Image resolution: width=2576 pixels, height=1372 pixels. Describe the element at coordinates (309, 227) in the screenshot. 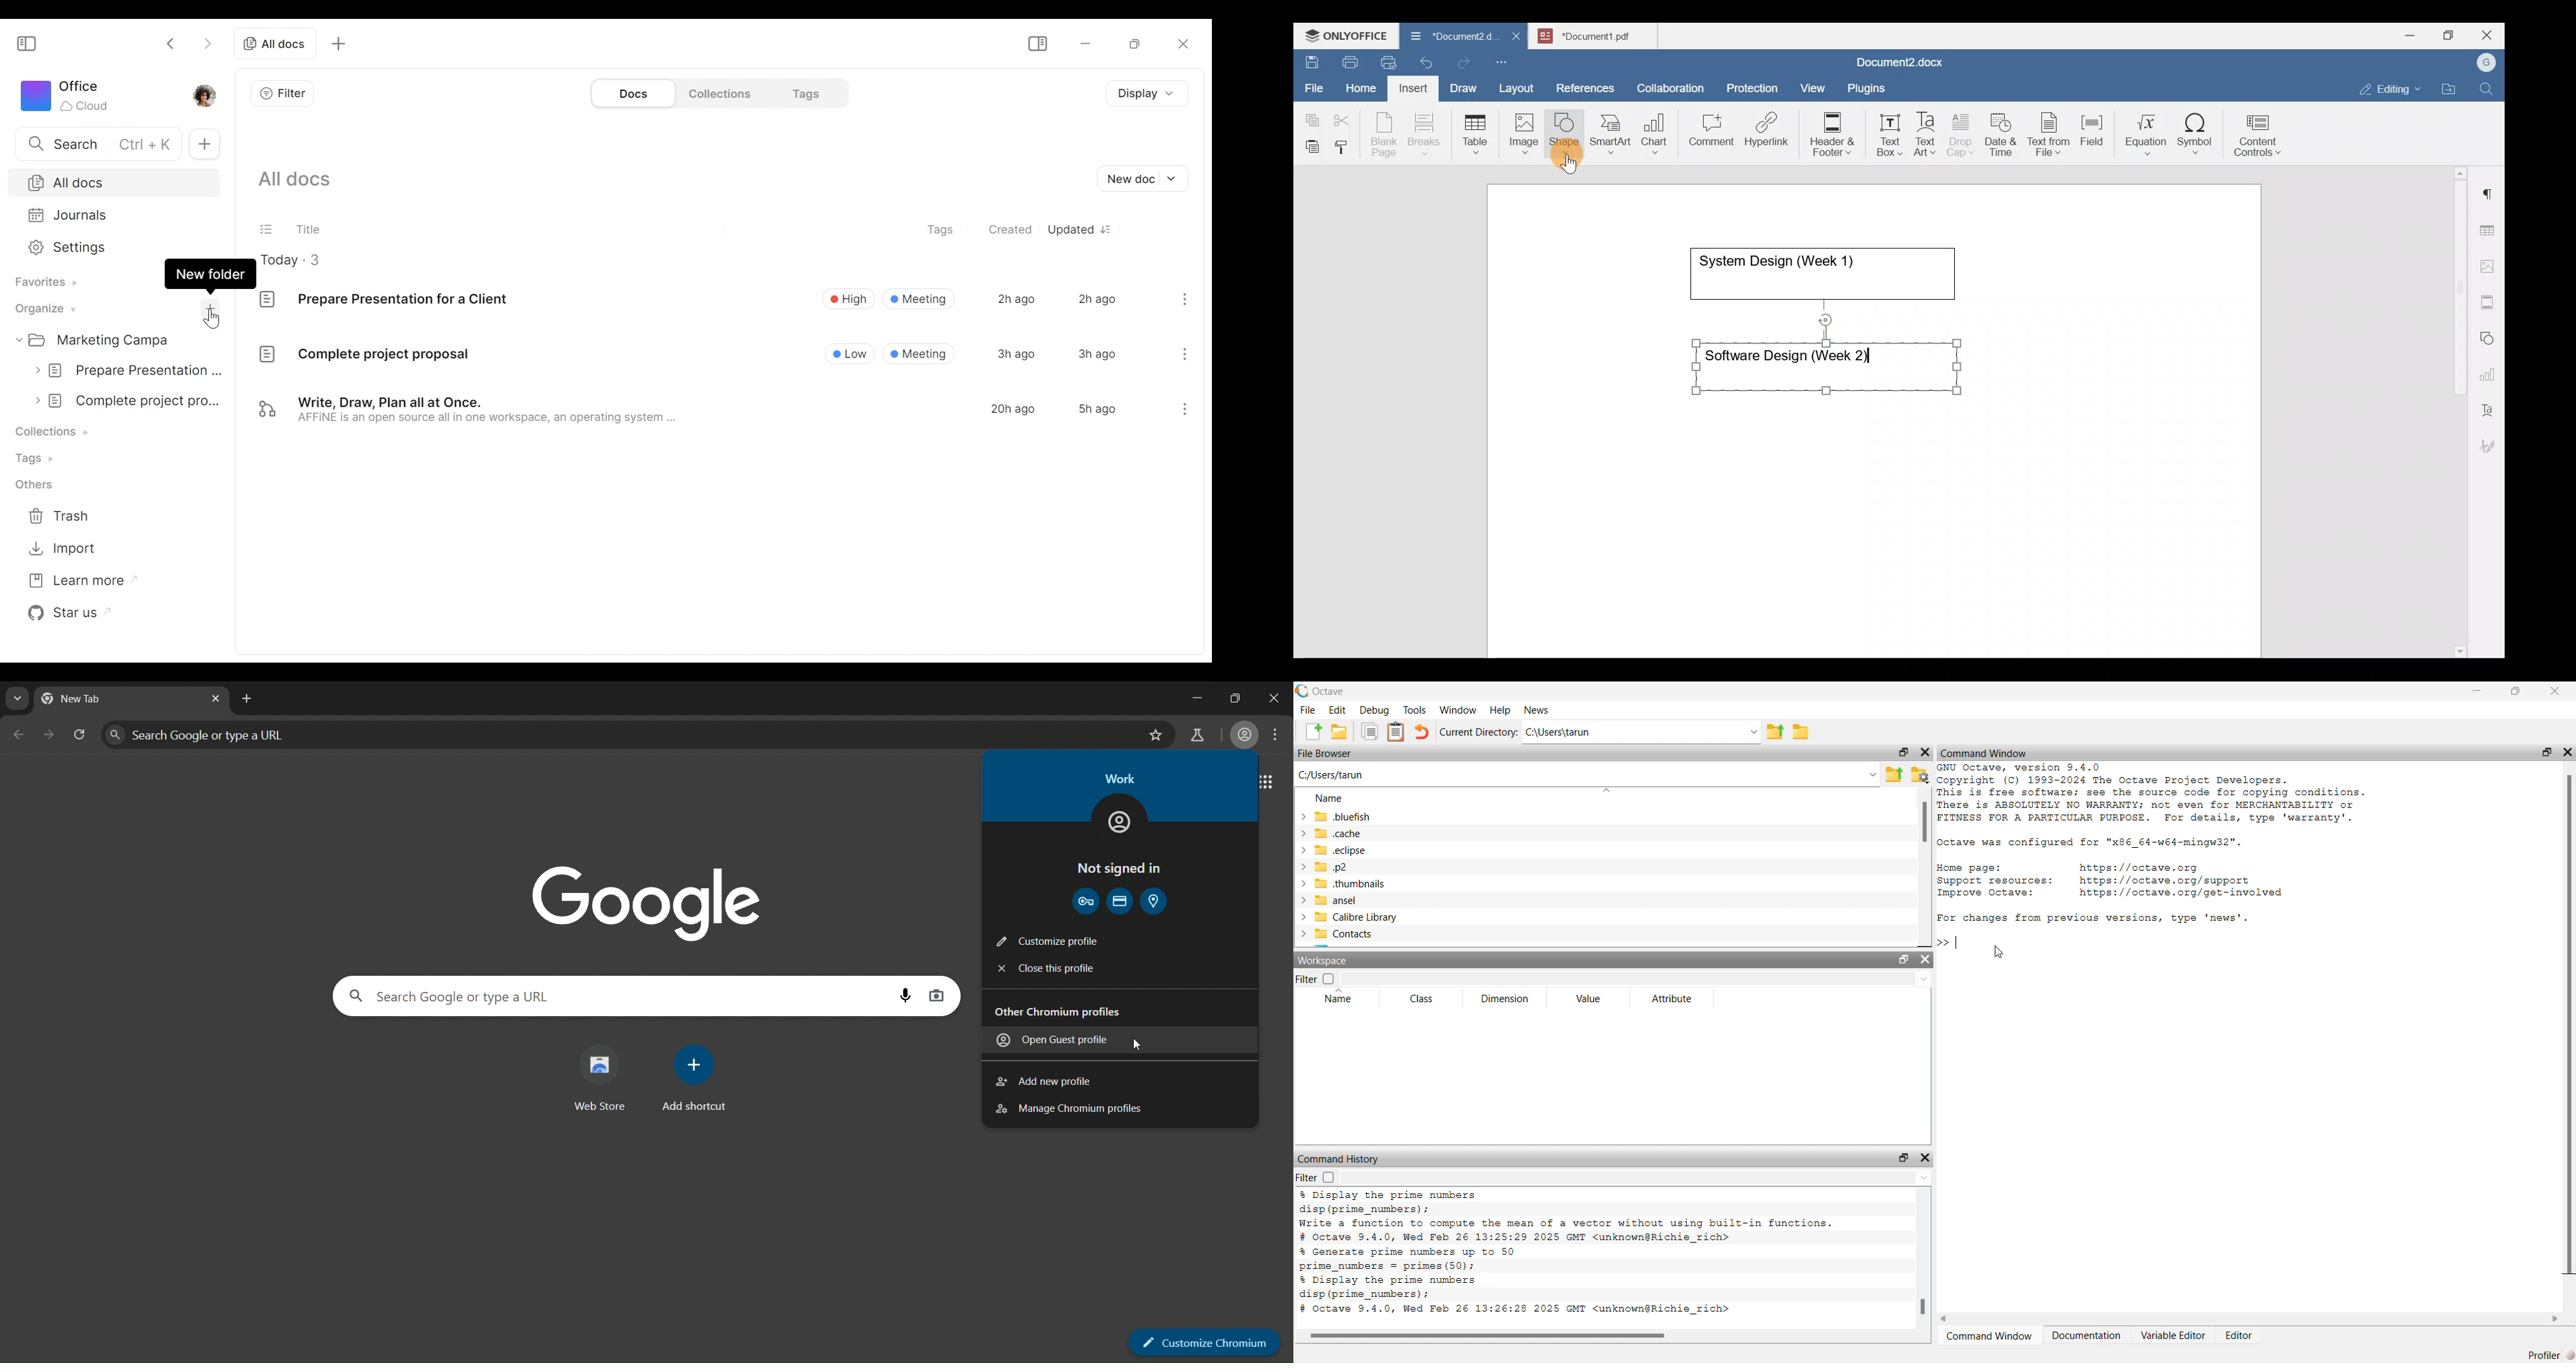

I see `Title` at that location.